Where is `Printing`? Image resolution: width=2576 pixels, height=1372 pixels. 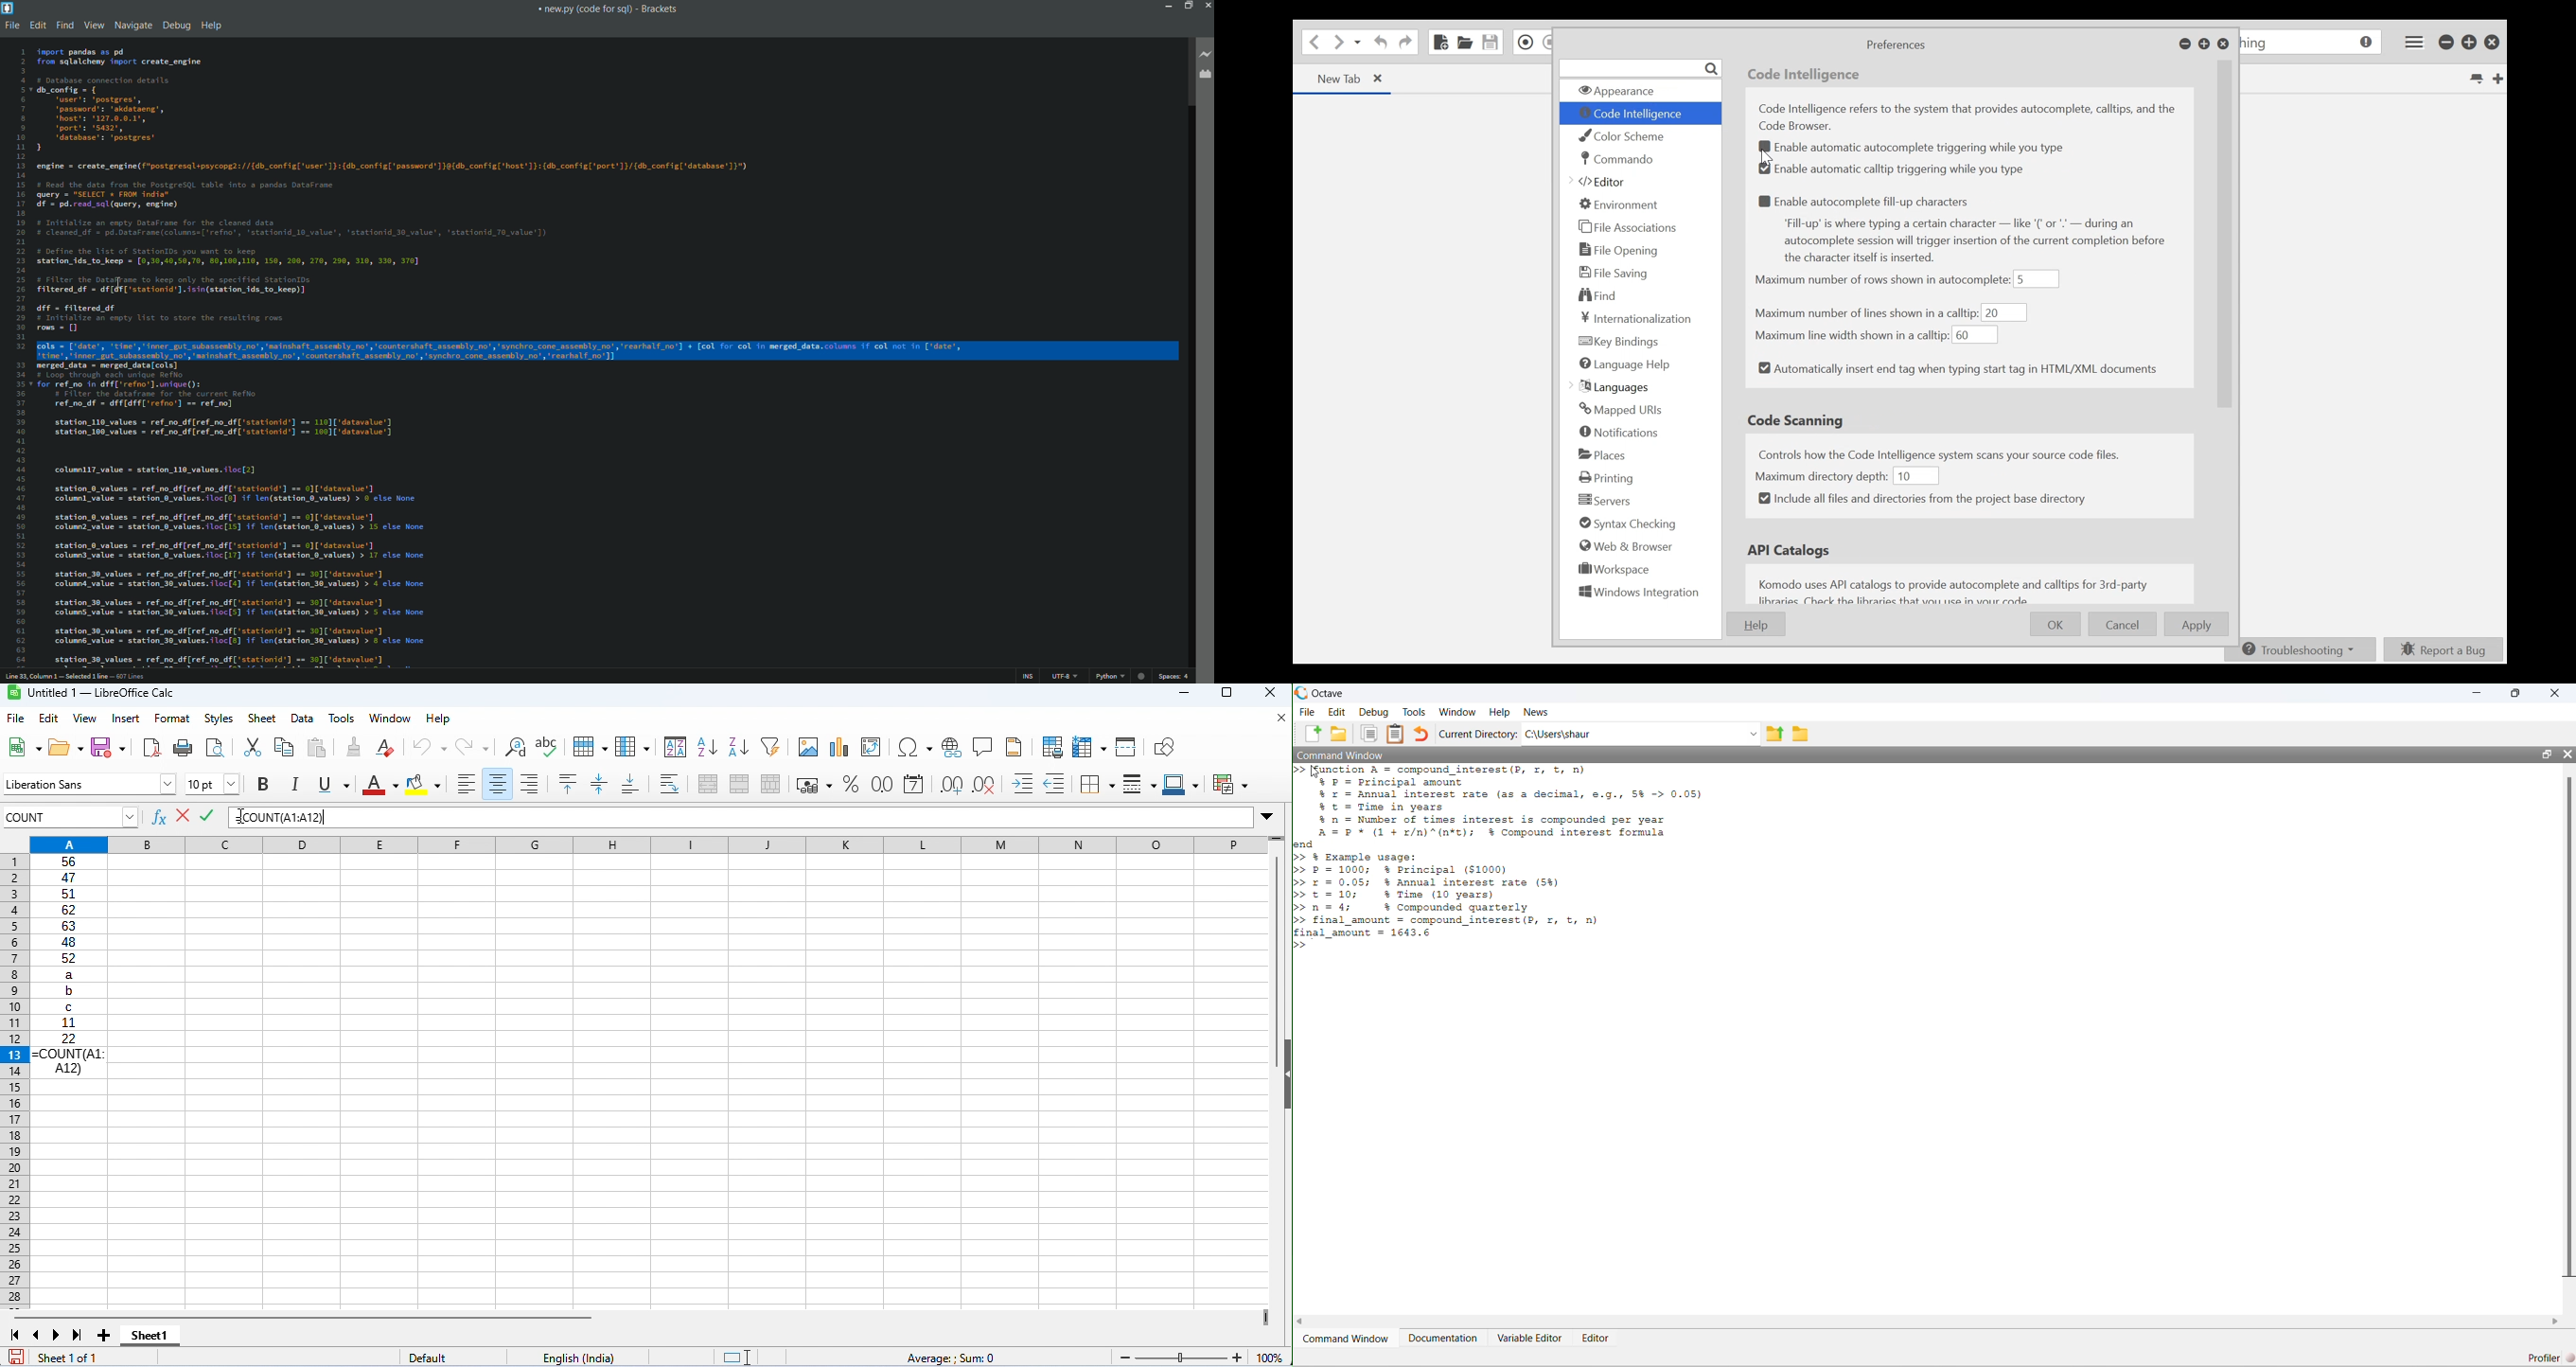 Printing is located at coordinates (1610, 477).